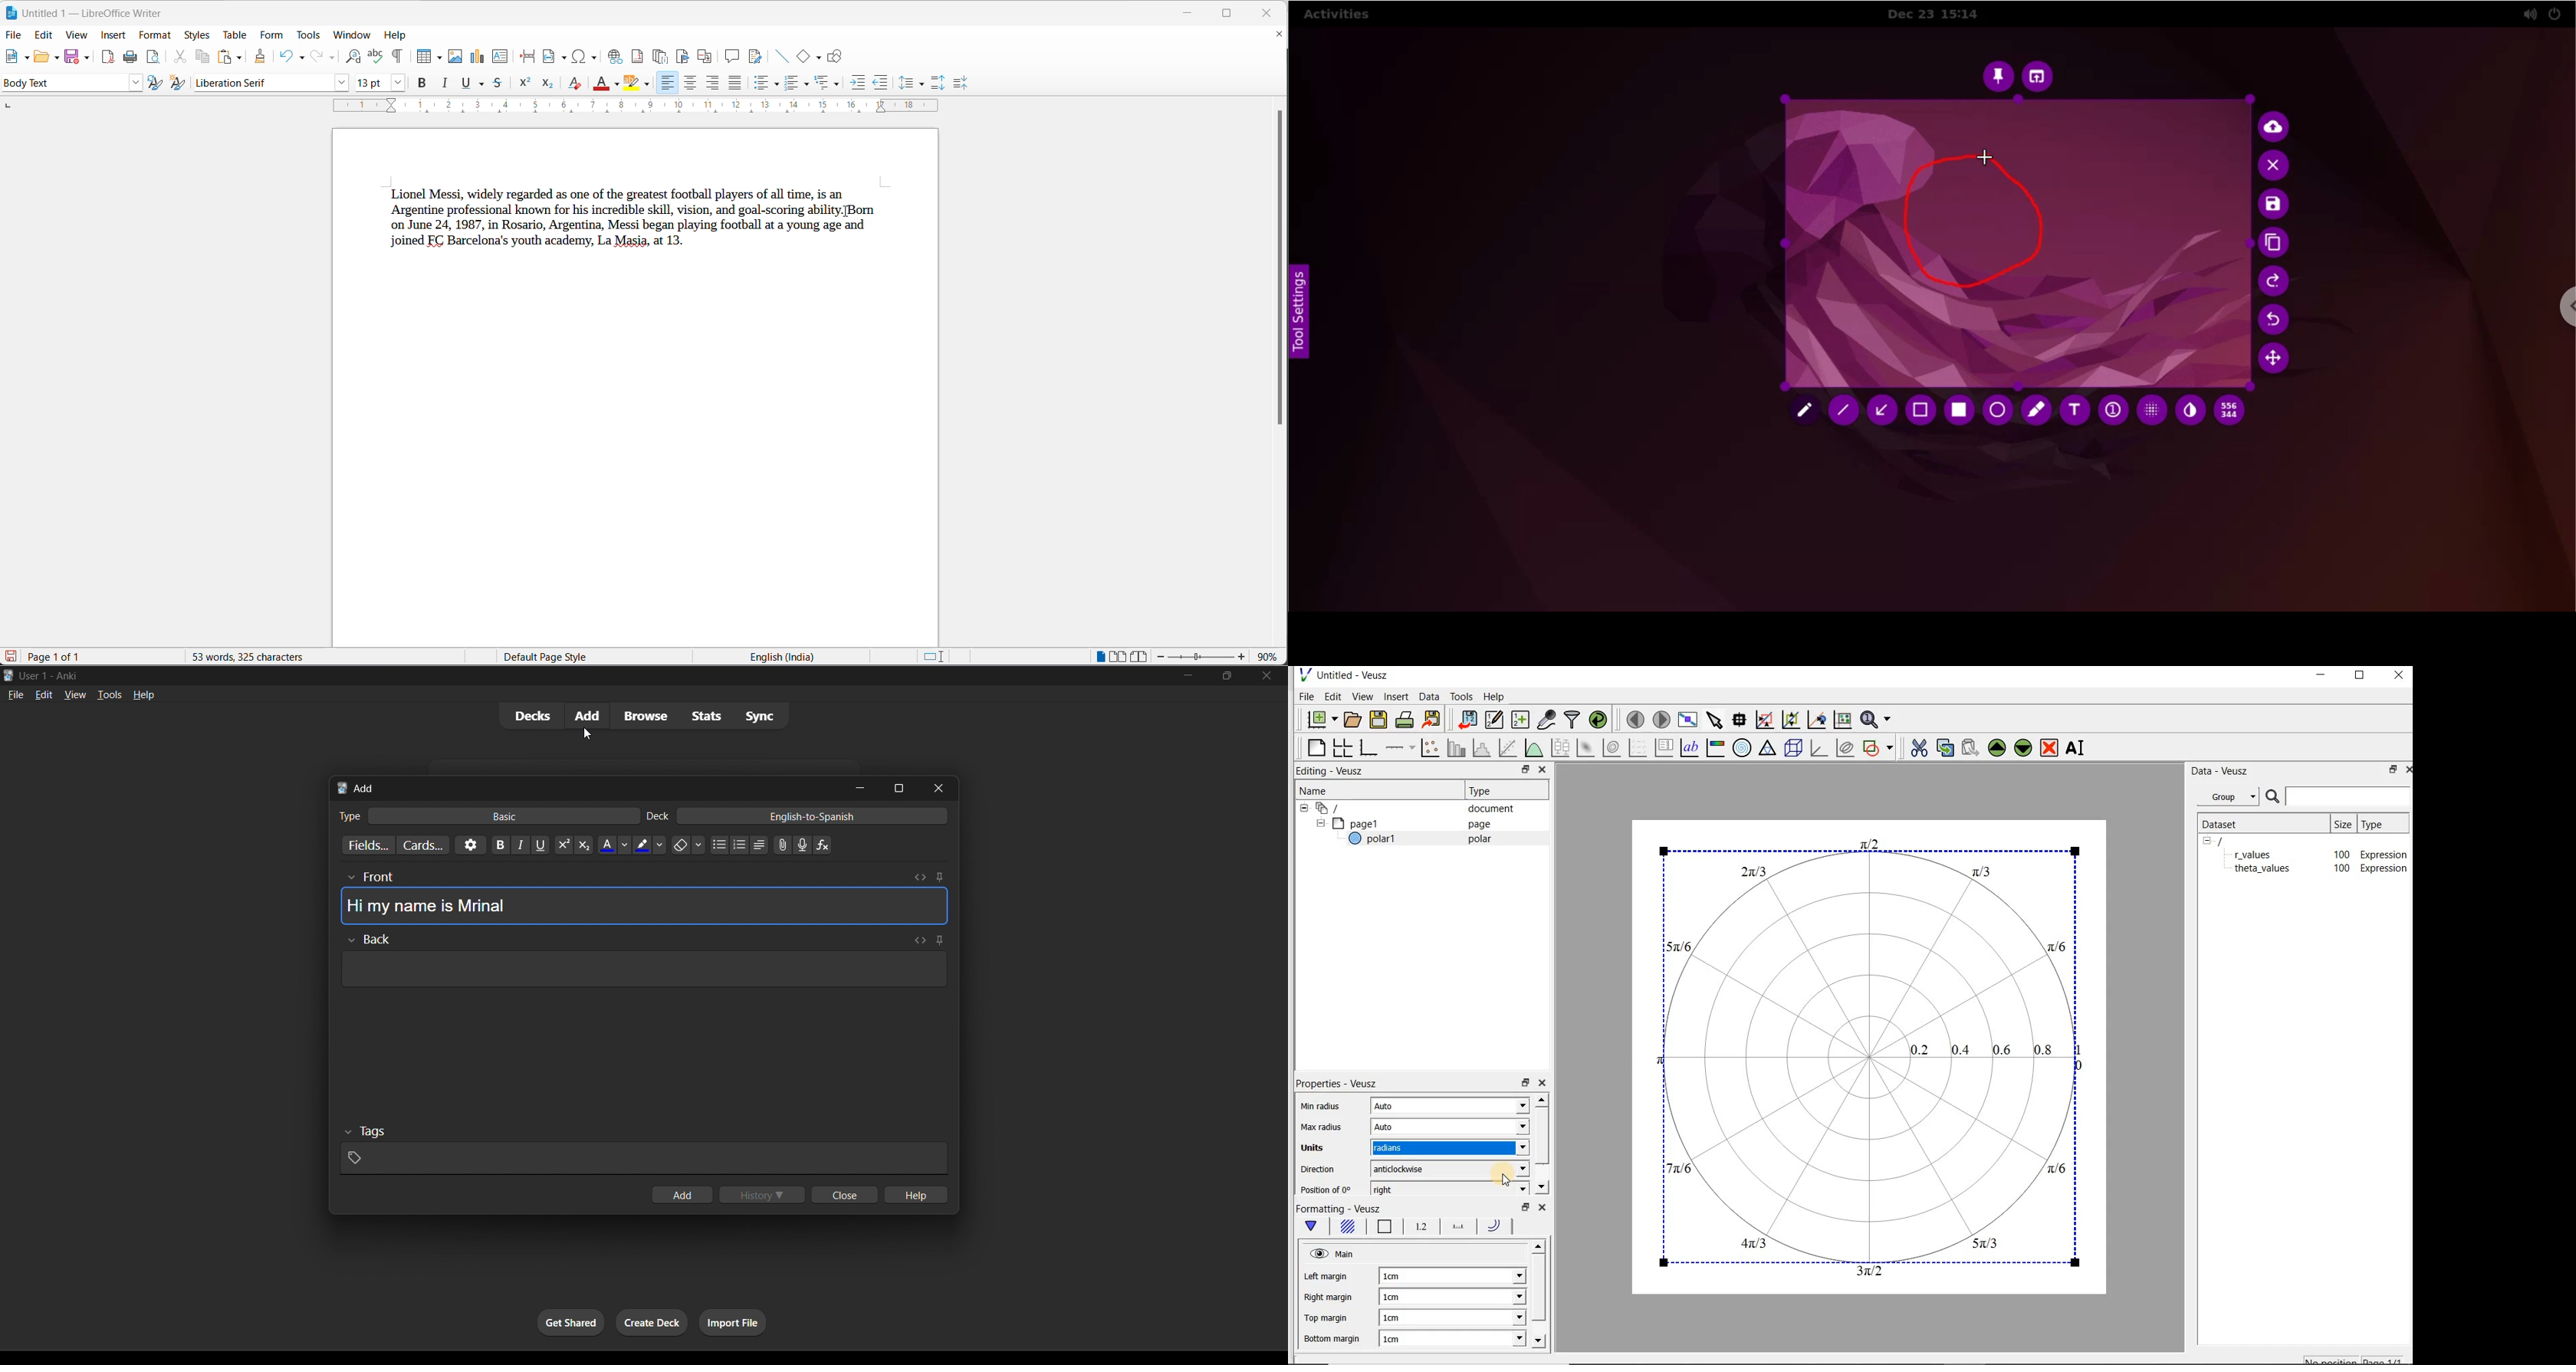  I want to click on stats, so click(702, 716).